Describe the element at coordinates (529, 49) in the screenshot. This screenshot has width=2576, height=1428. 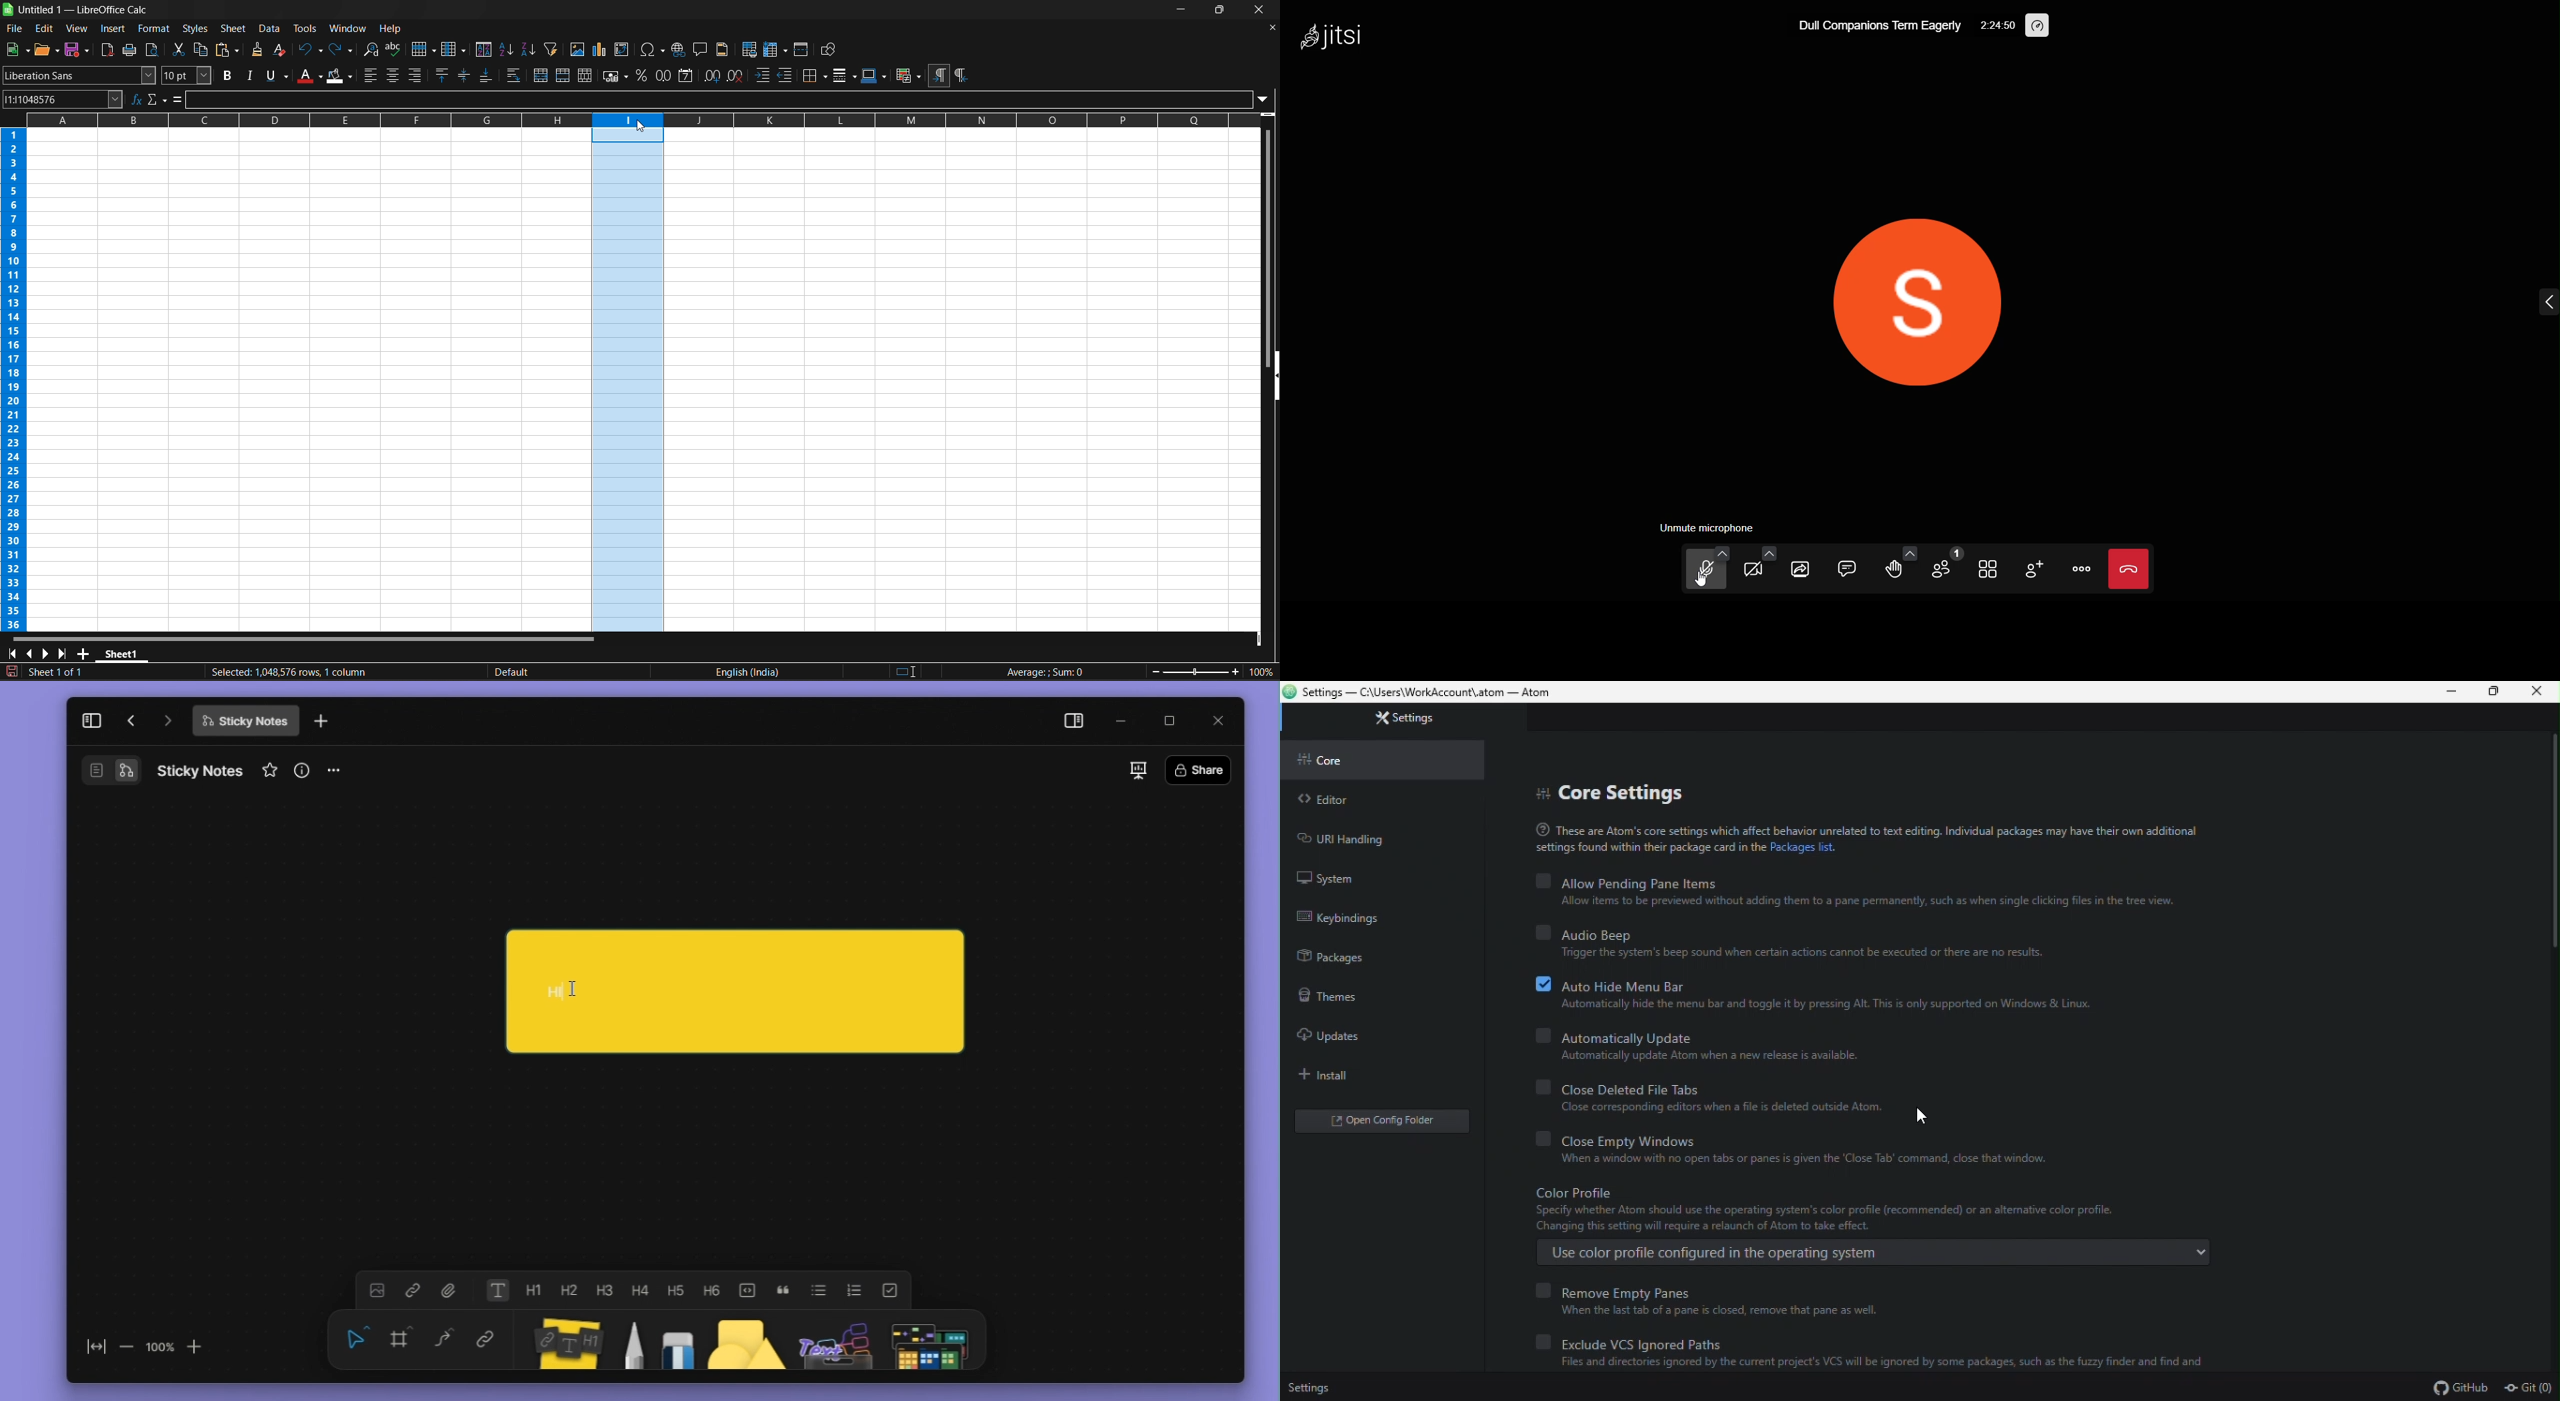
I see `sort descending` at that location.